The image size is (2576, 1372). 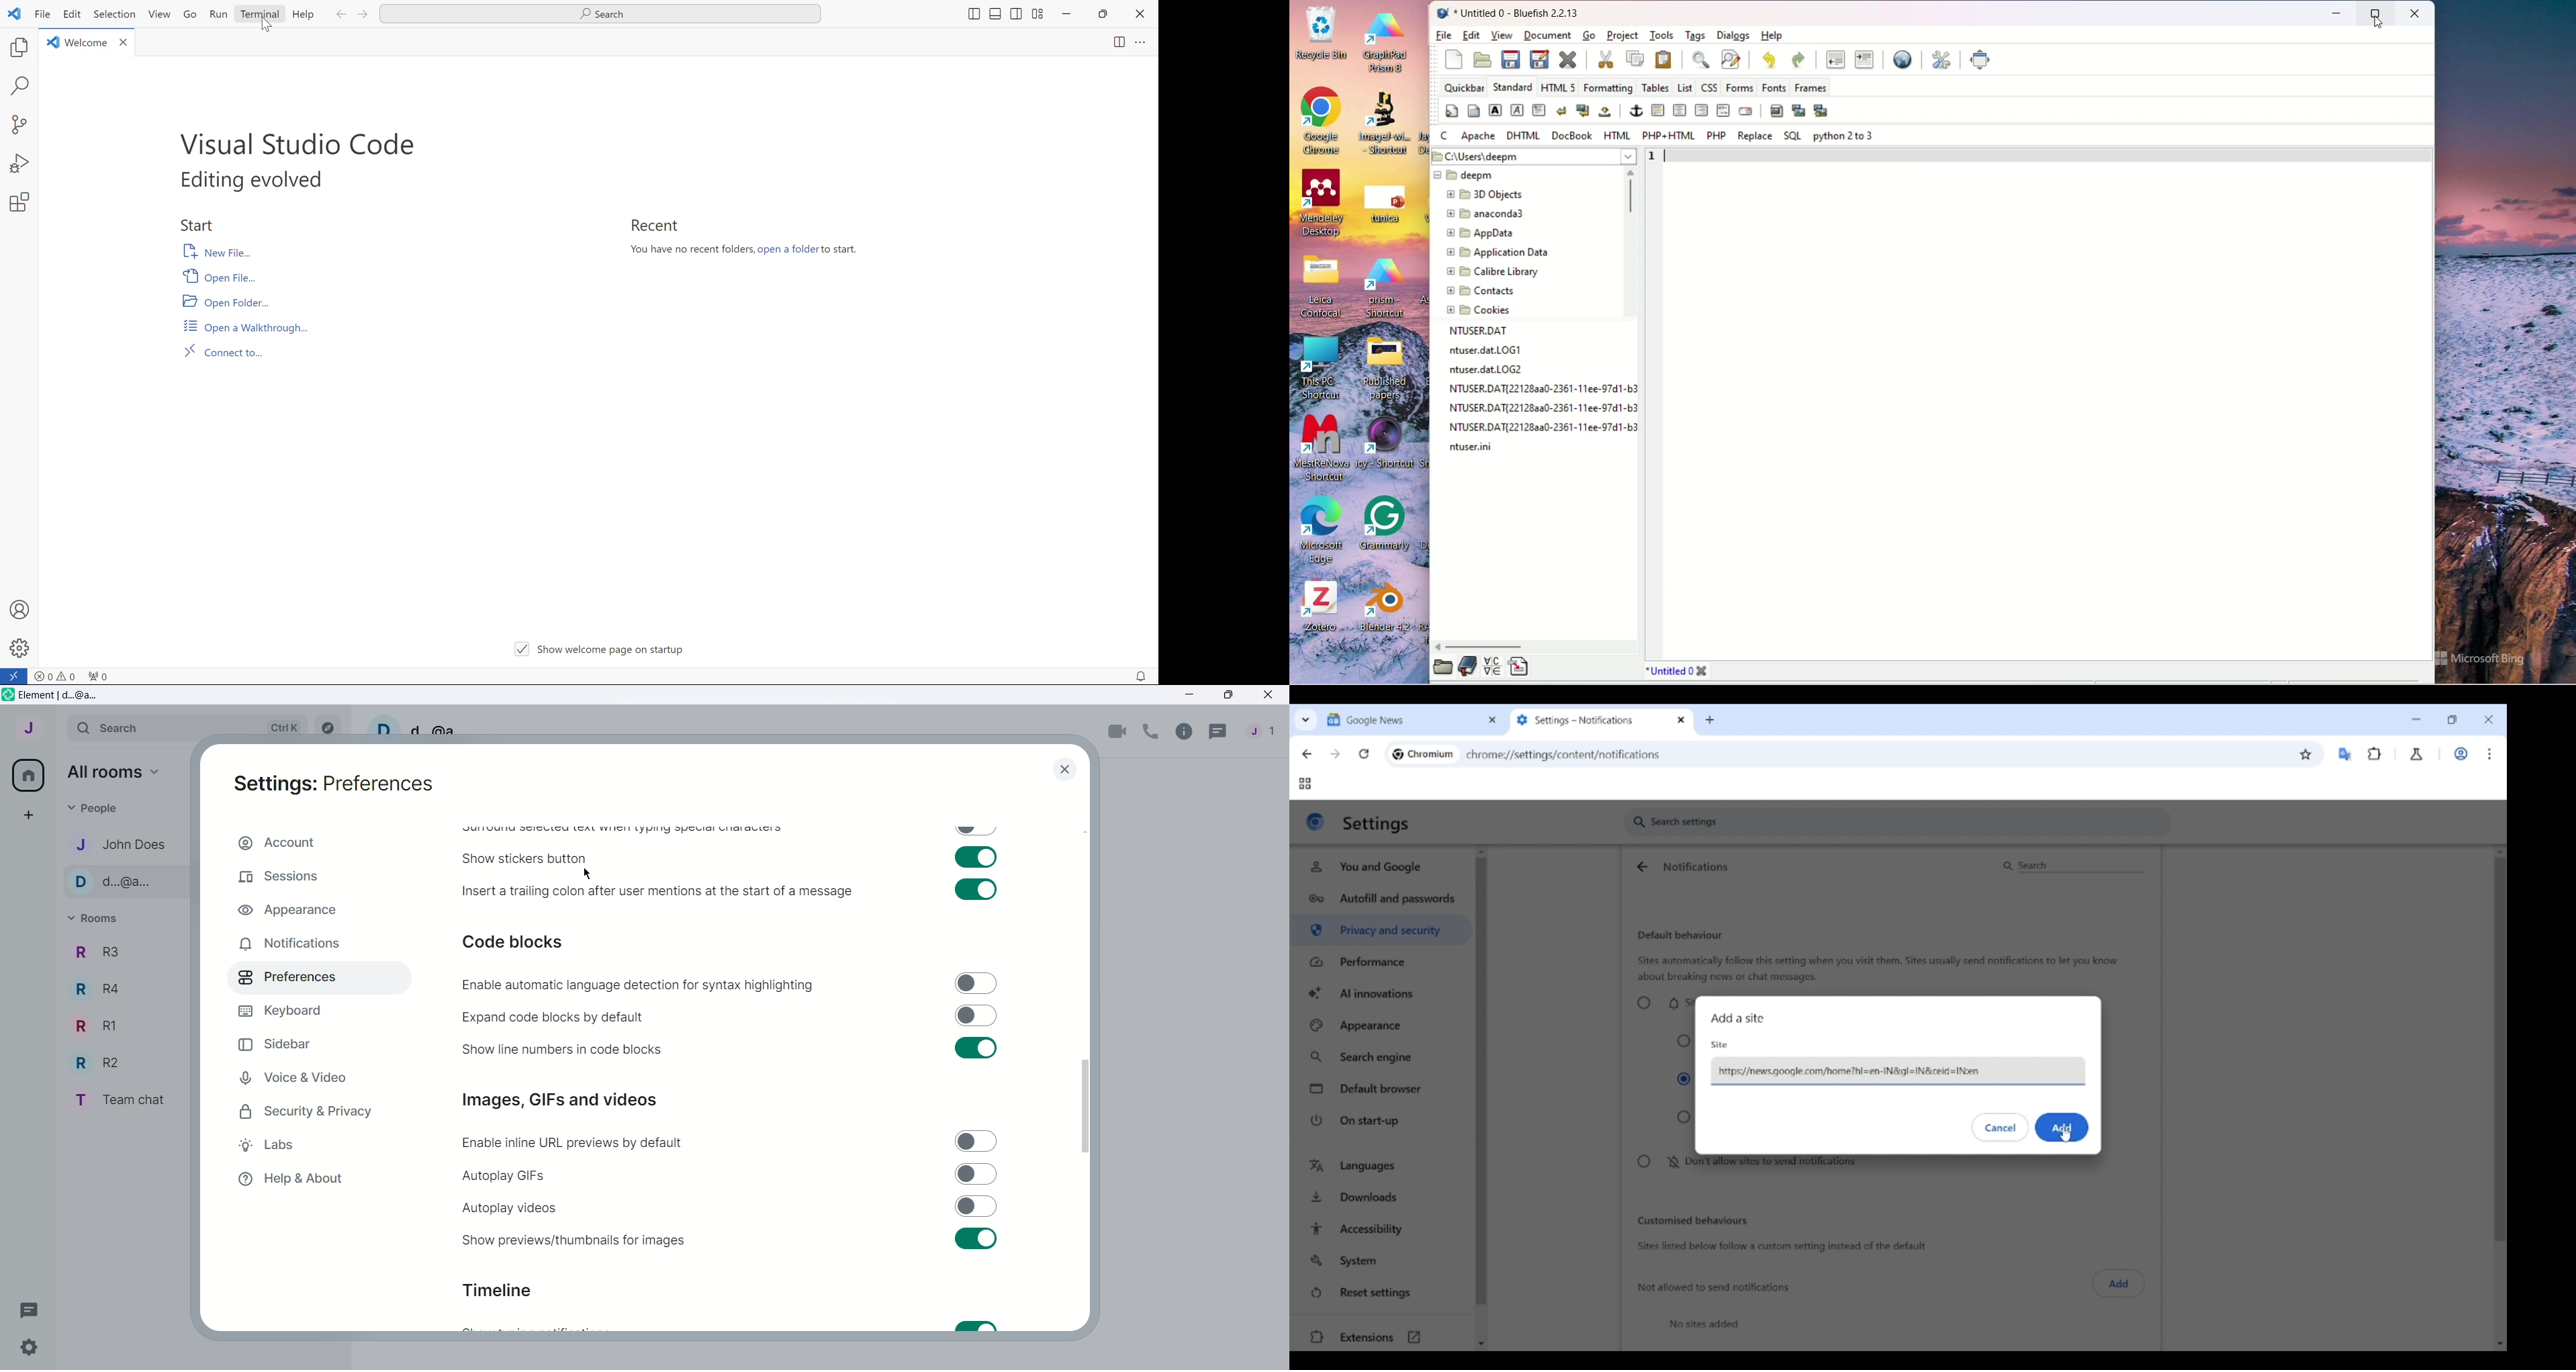 I want to click on more options, so click(x=1141, y=43).